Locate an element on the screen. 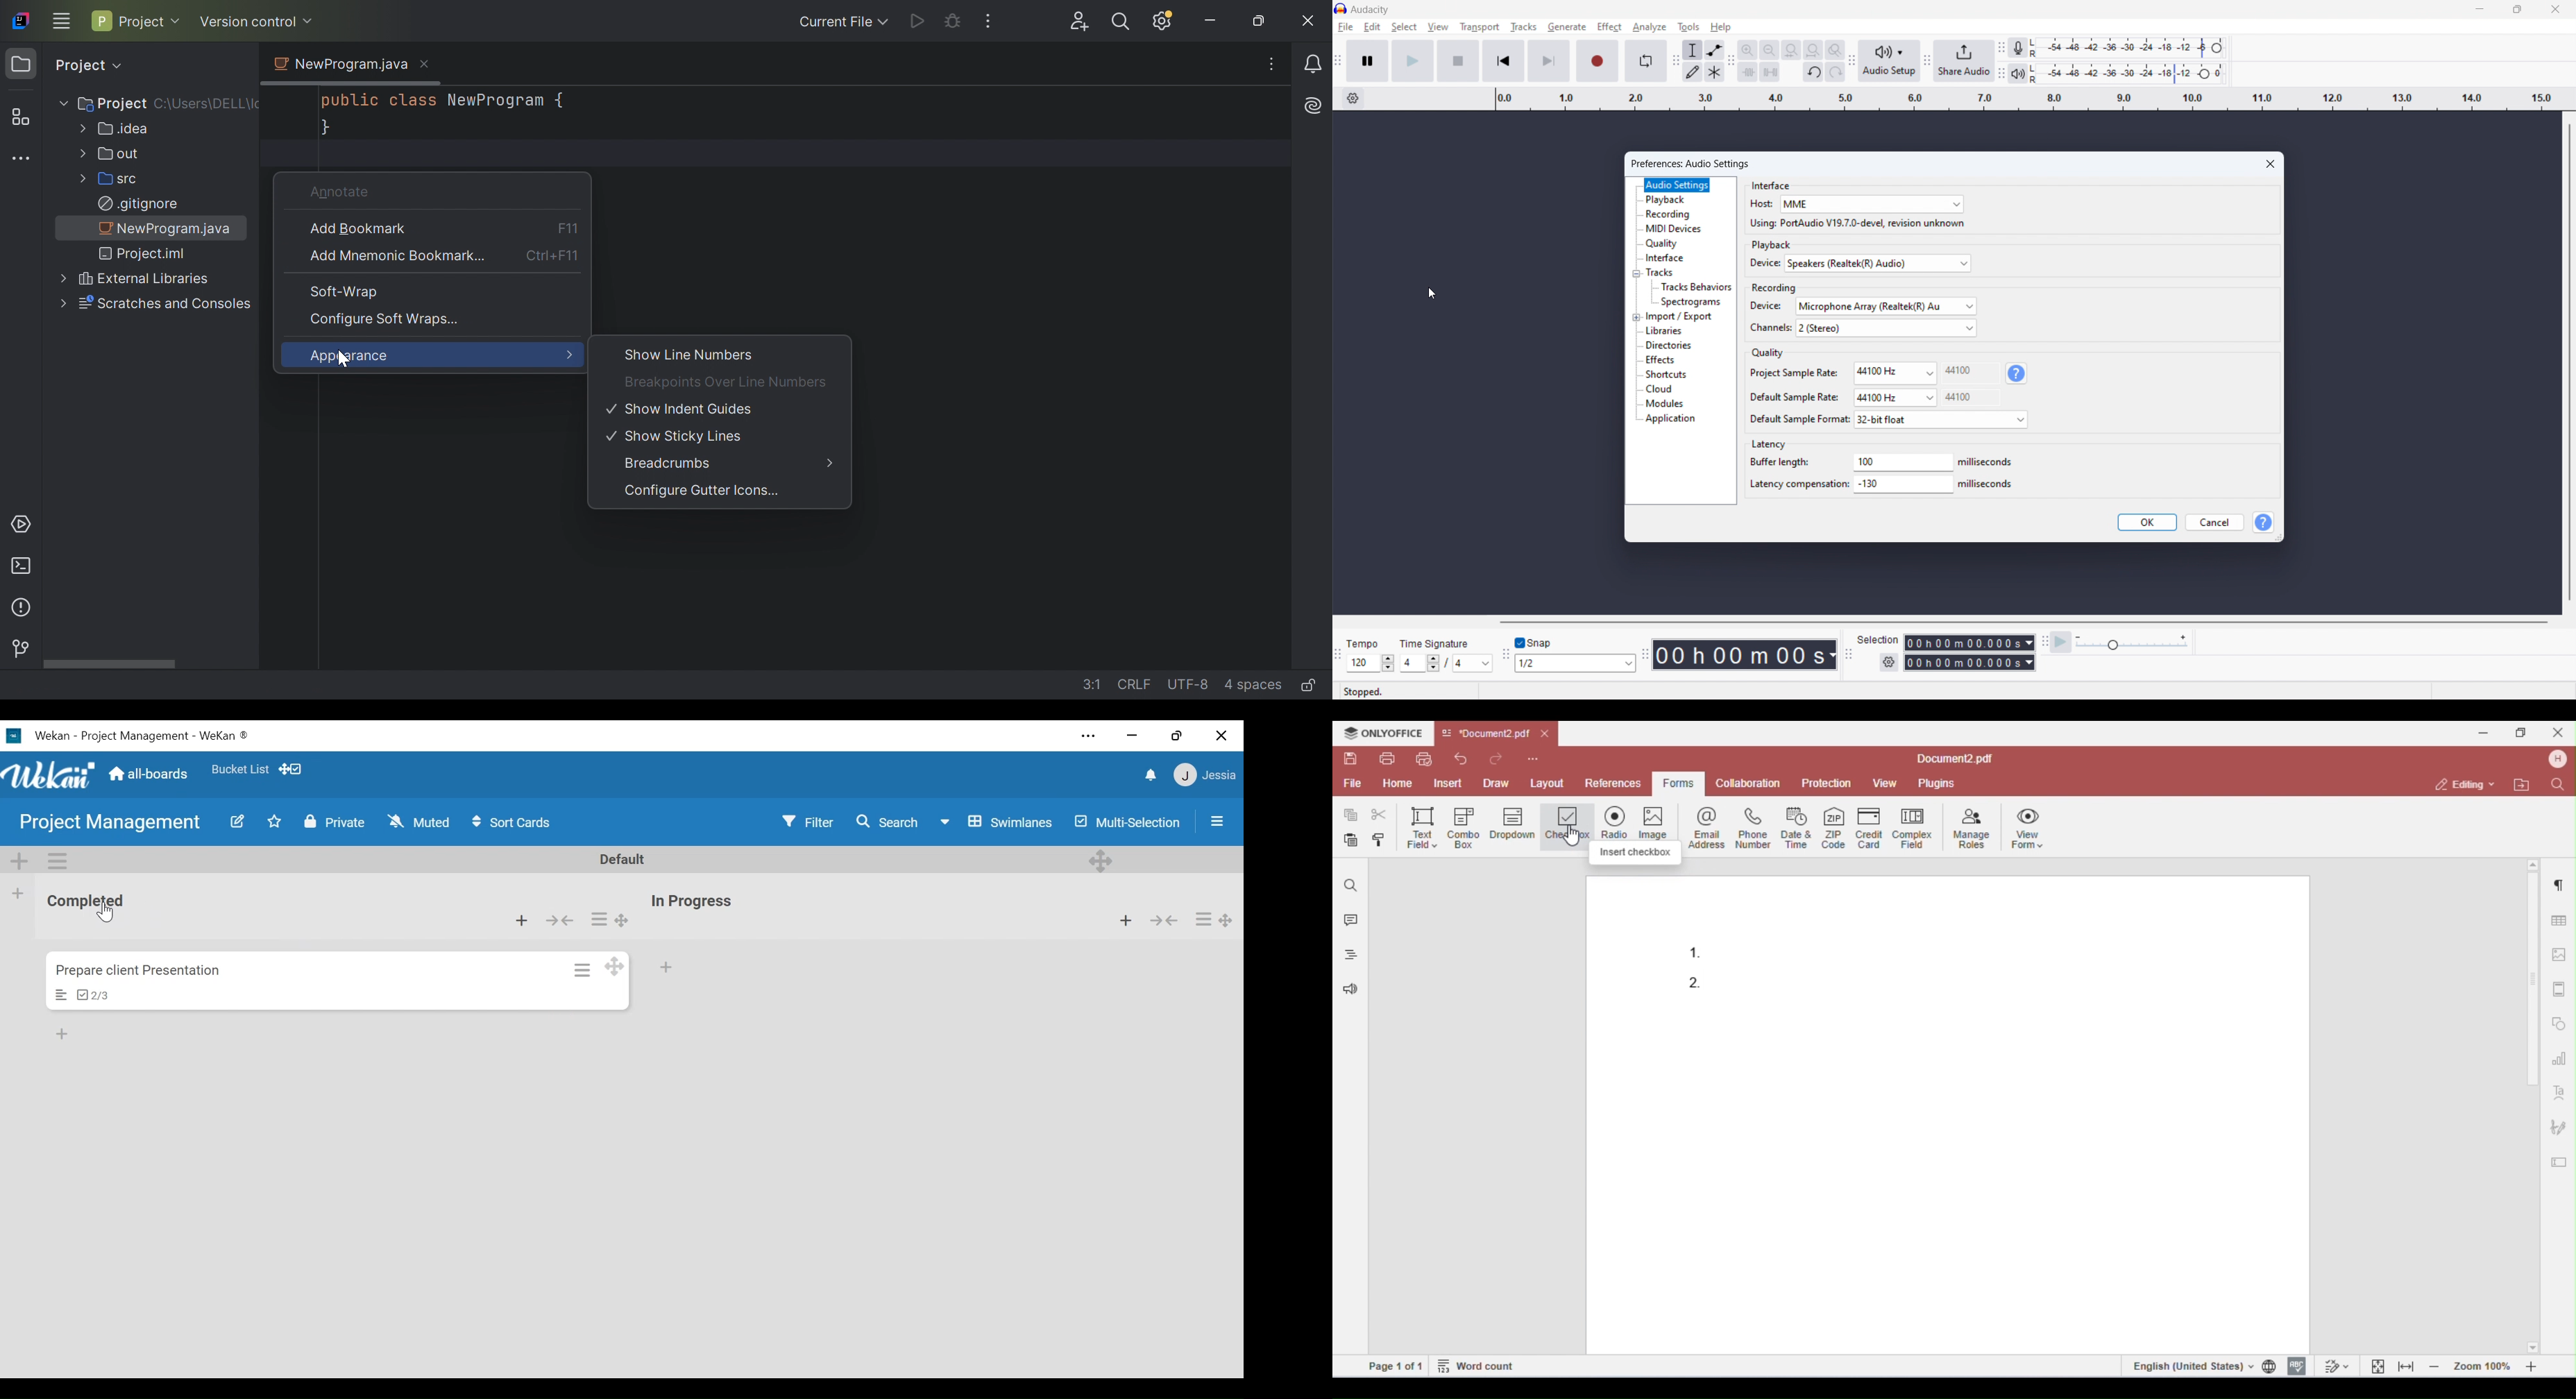 This screenshot has width=2576, height=1400. set buffer length is located at coordinates (1901, 462).